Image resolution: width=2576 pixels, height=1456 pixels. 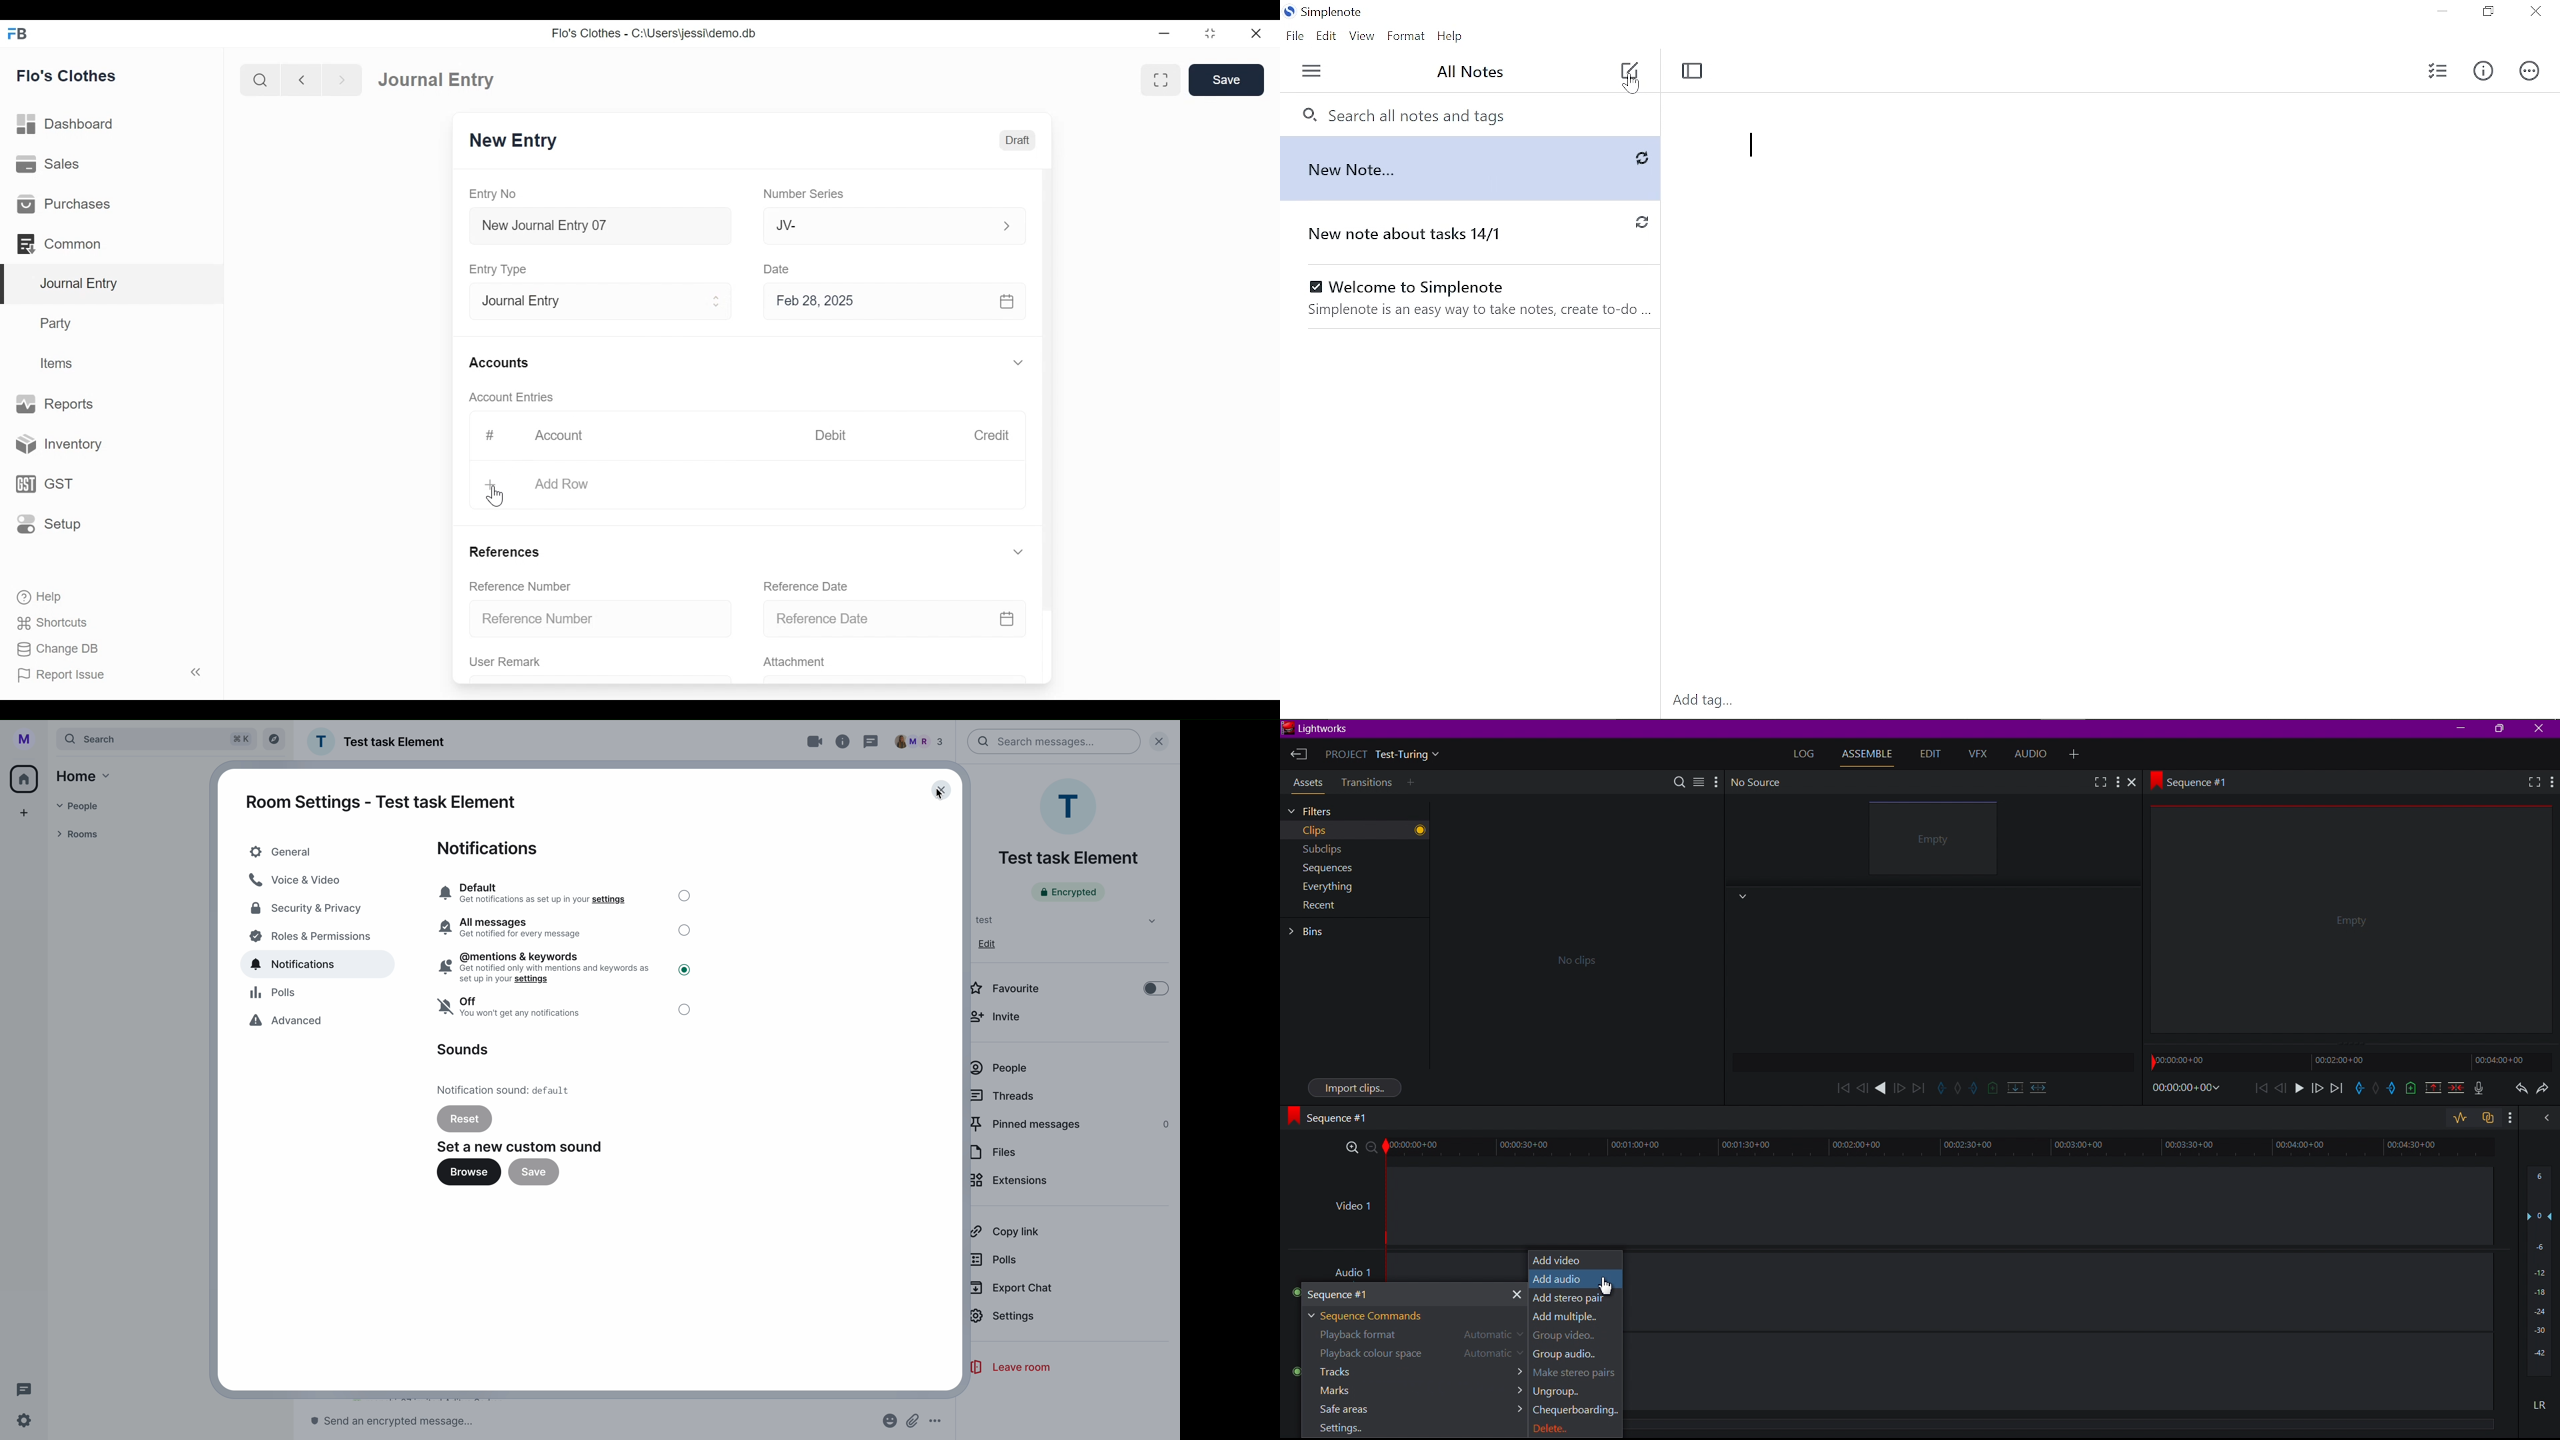 What do you see at coordinates (18, 34) in the screenshot?
I see `Frappe Books Desktop Icon` at bounding box center [18, 34].